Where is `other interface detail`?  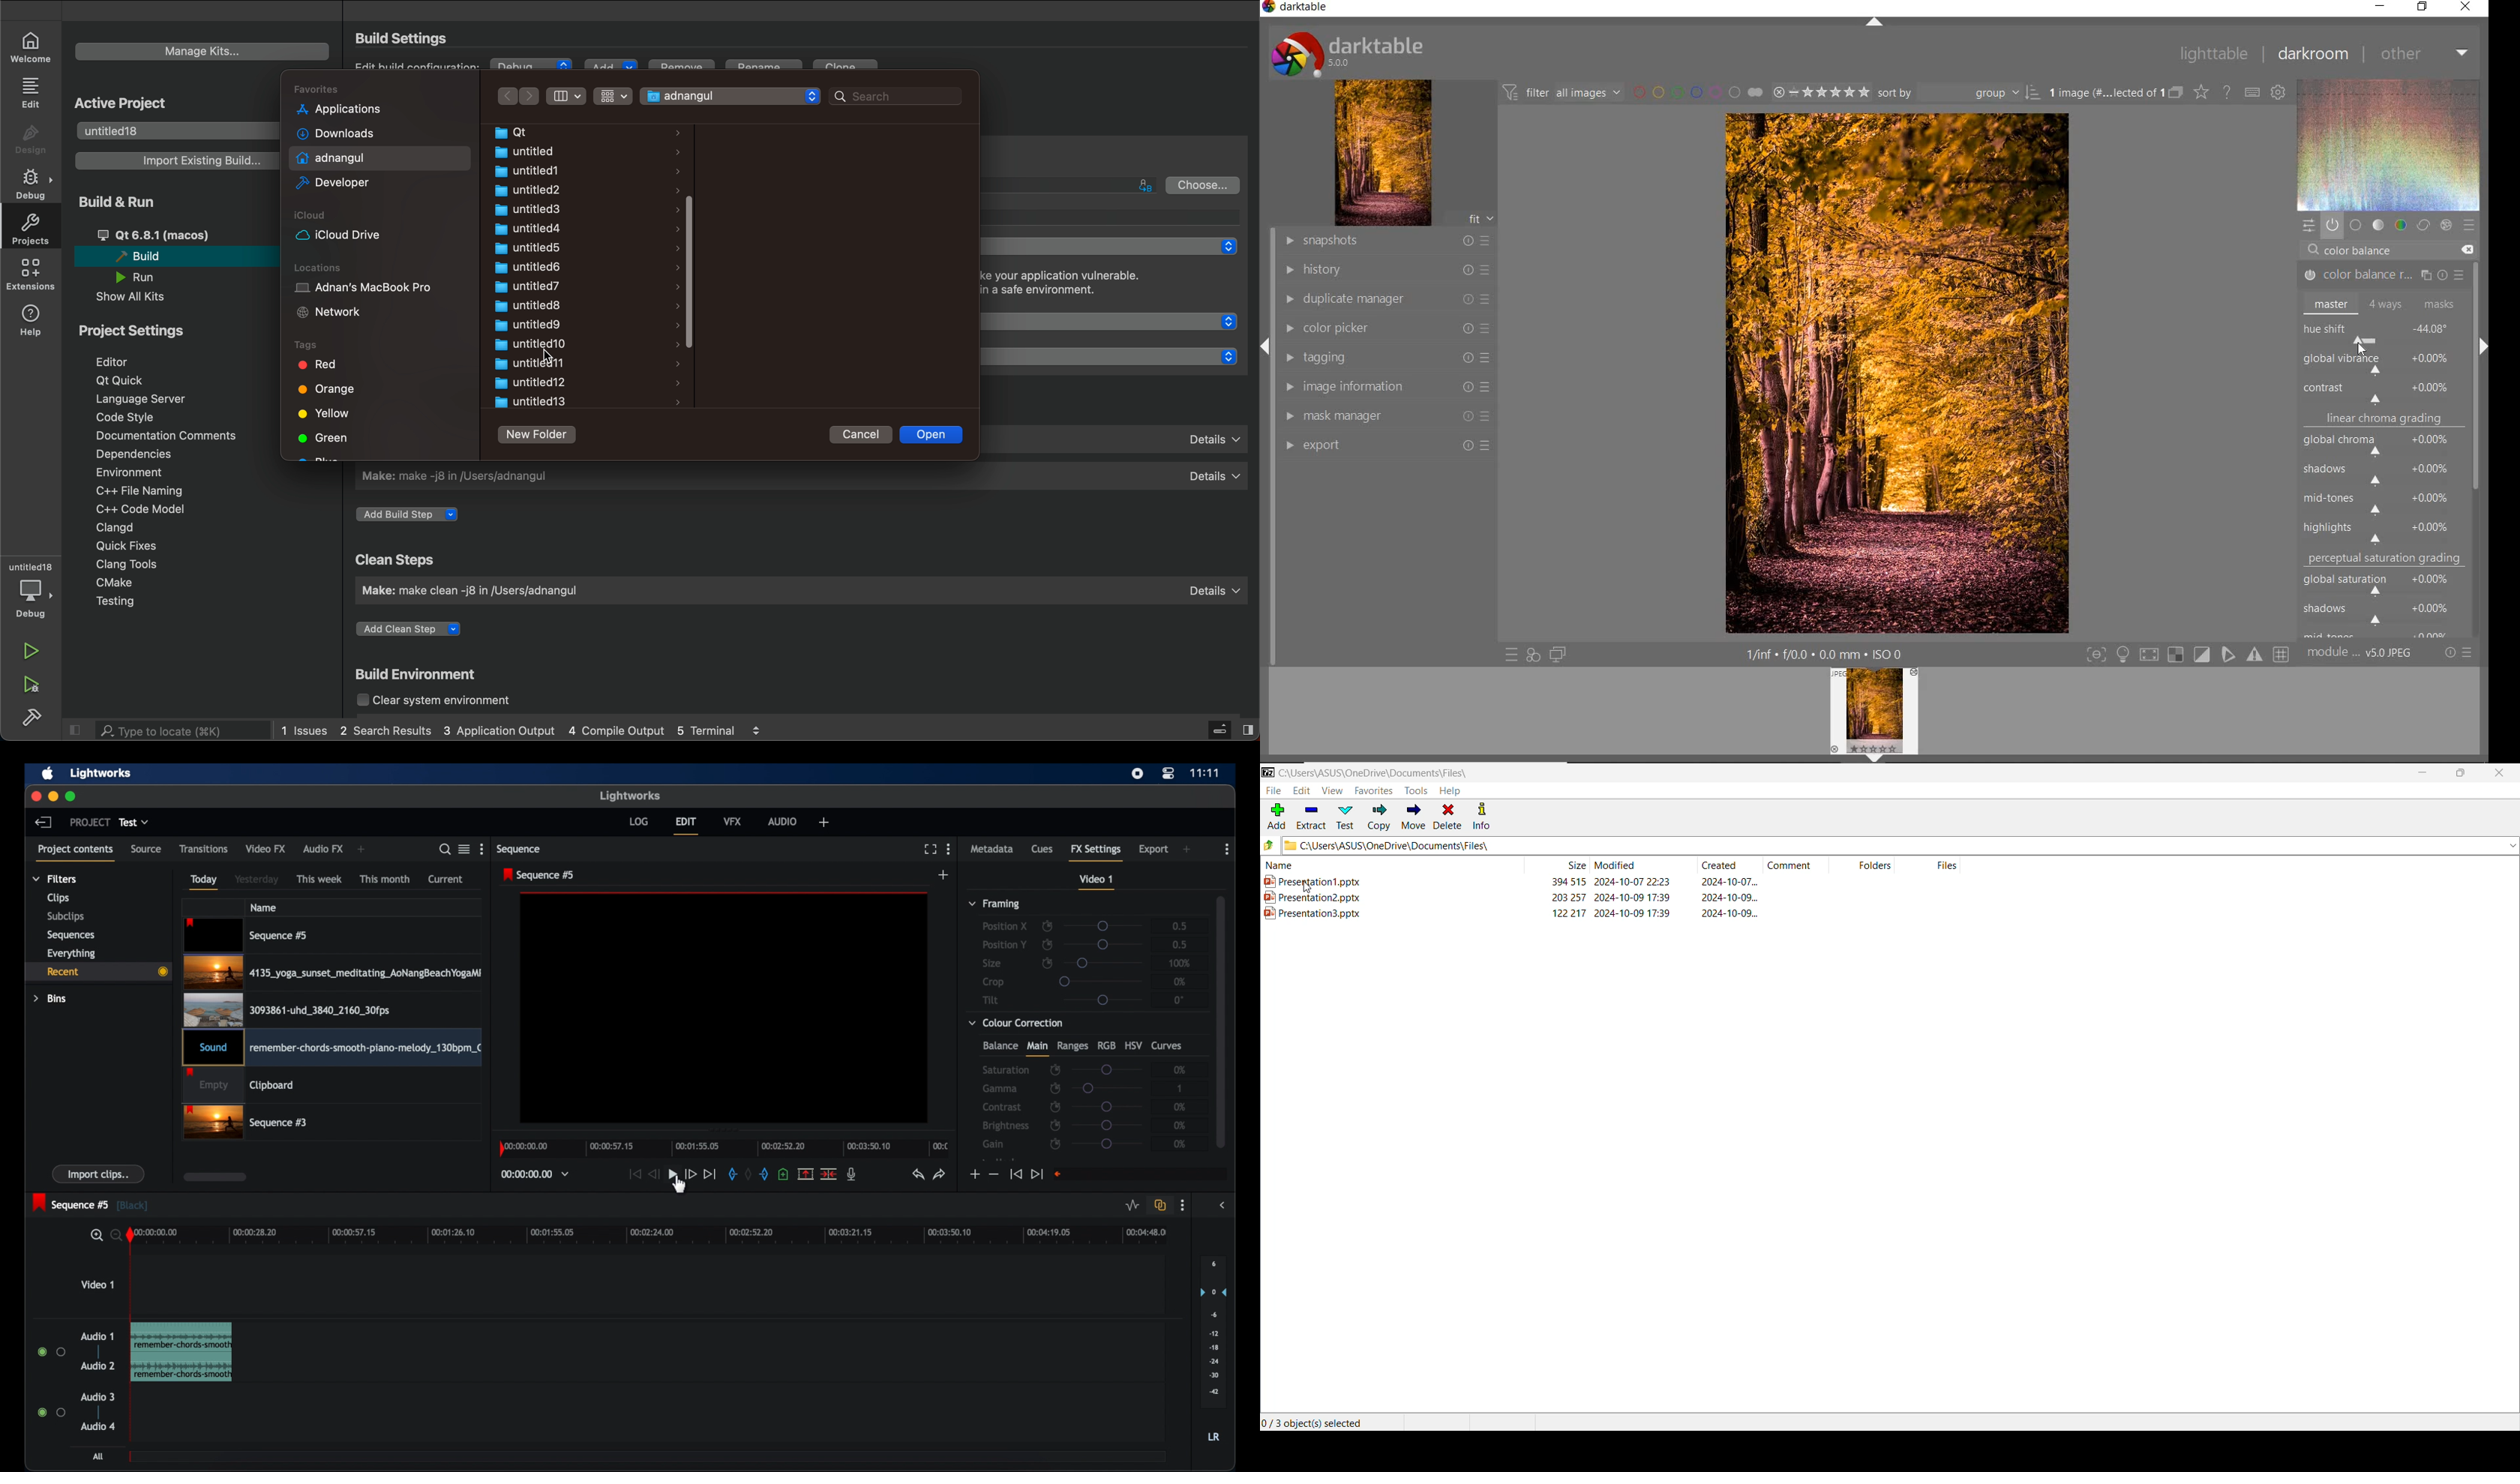 other interface detail is located at coordinates (1827, 654).